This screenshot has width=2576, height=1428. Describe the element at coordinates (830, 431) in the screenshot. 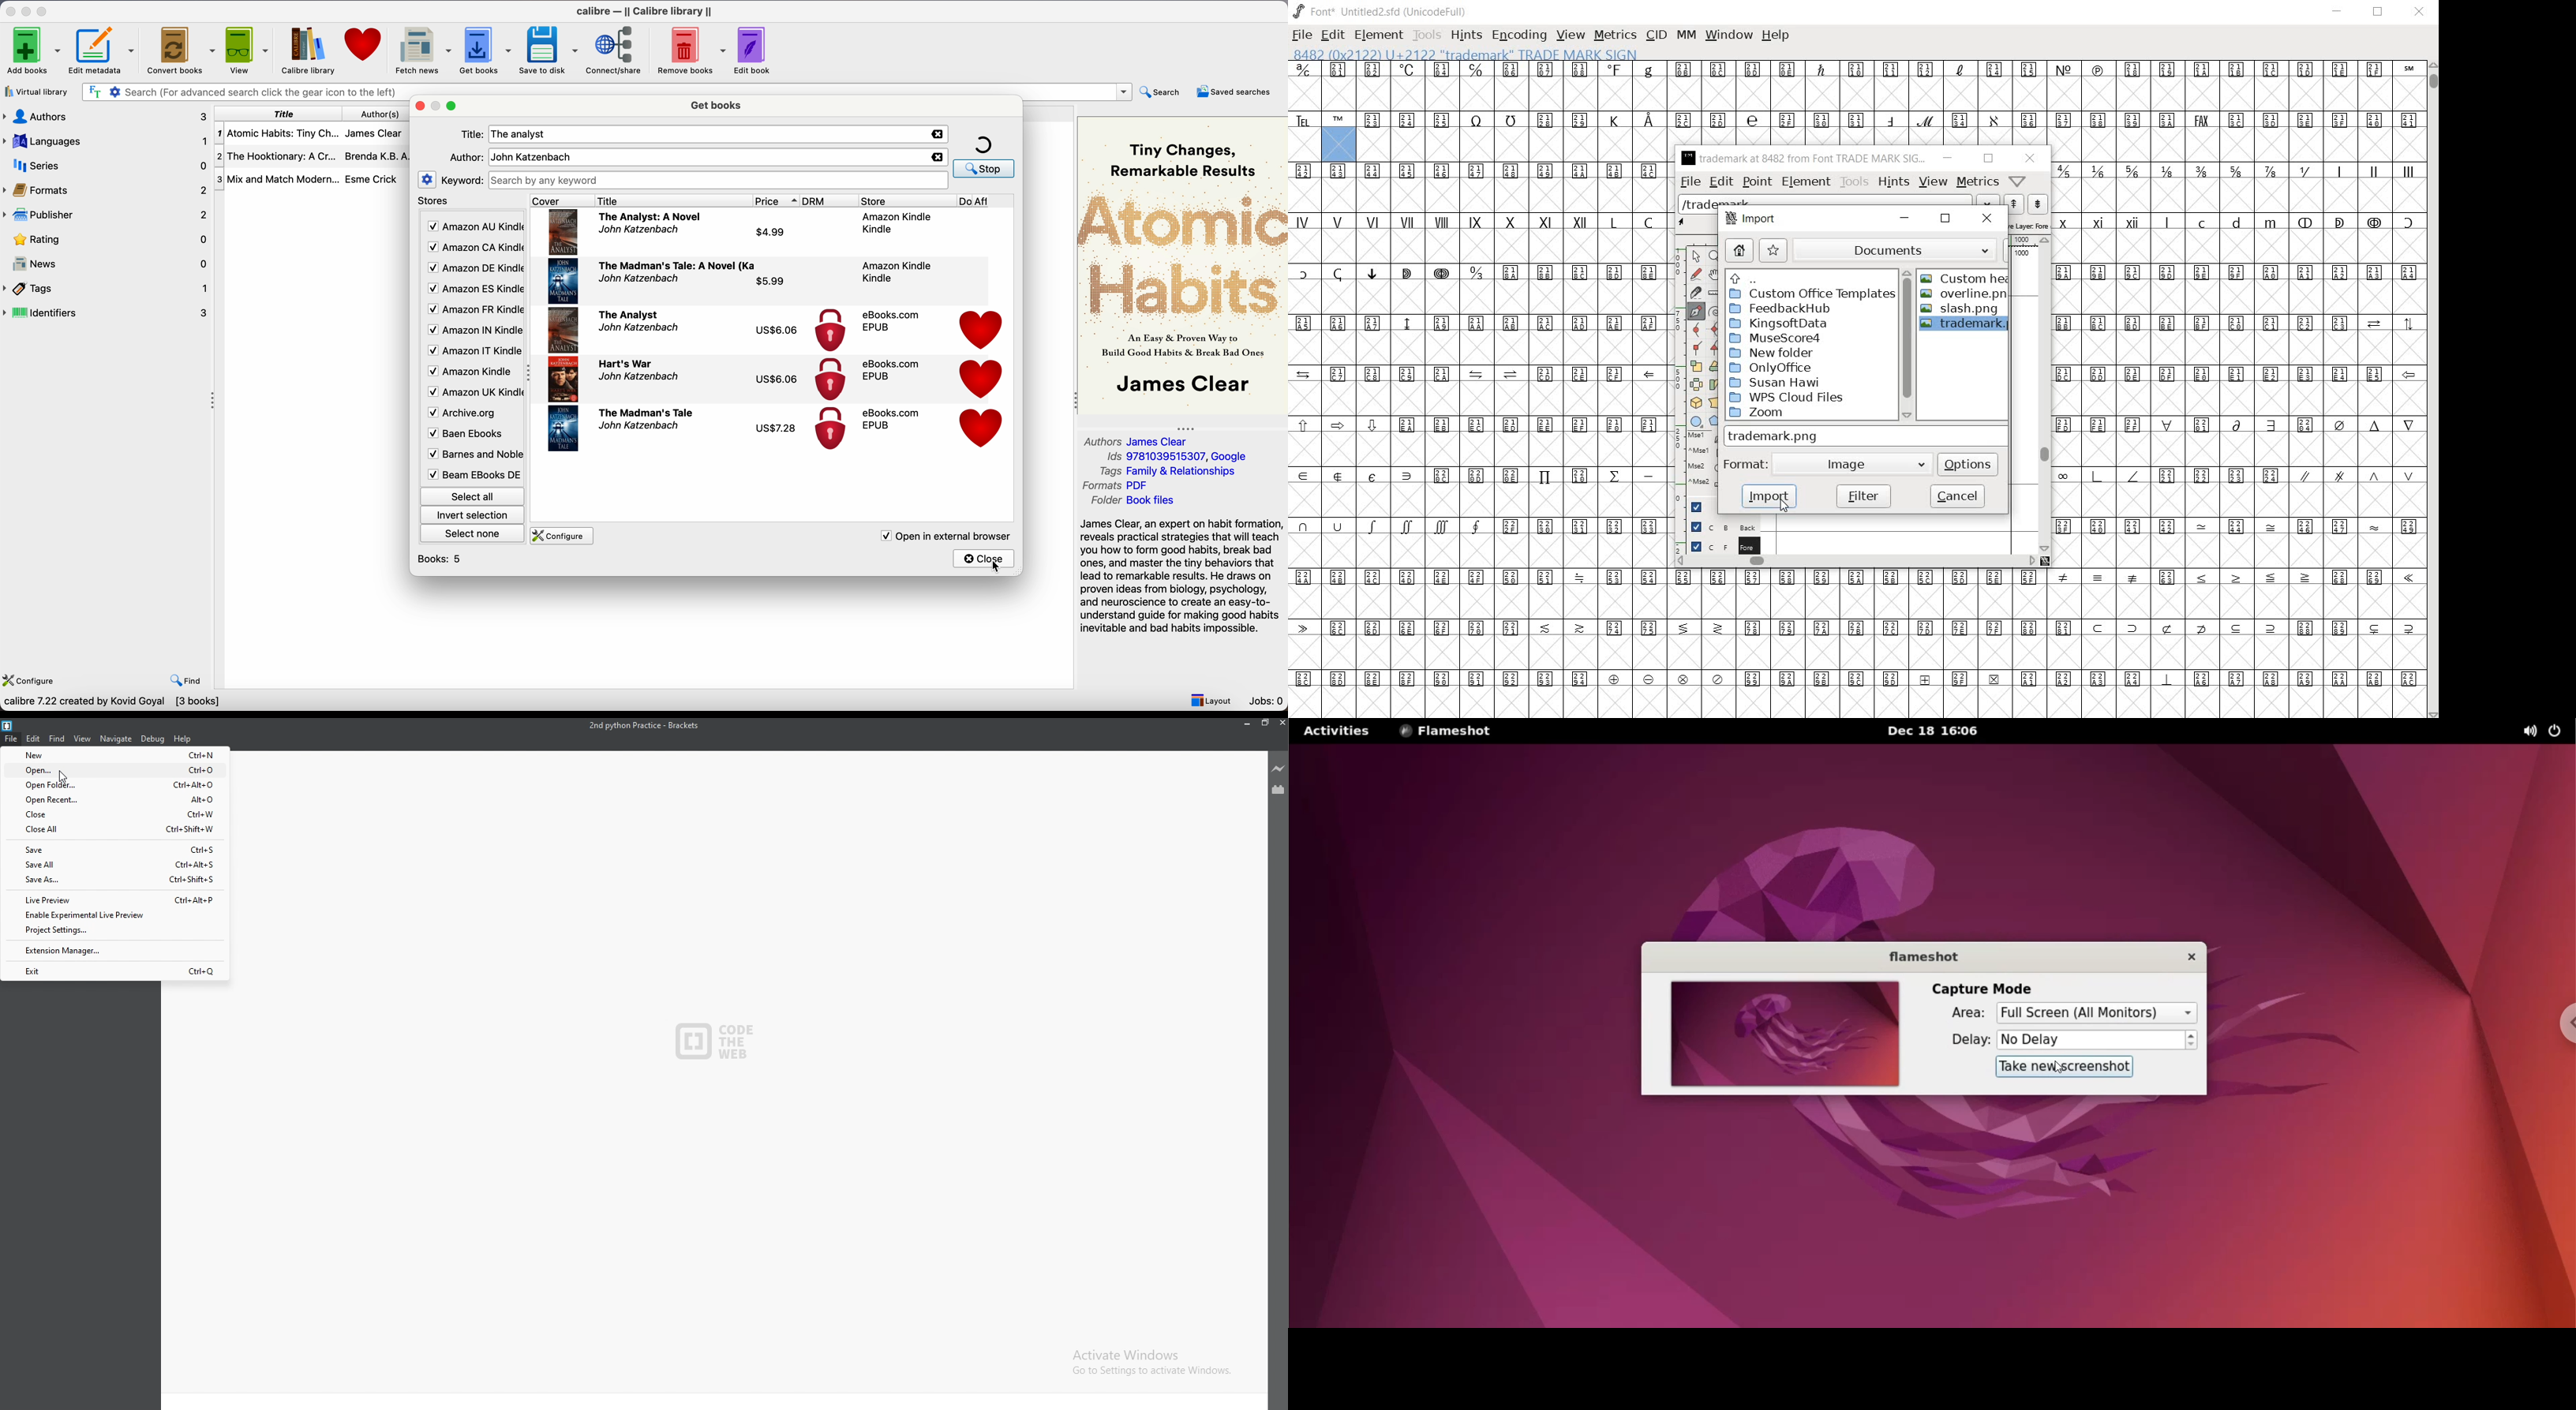

I see `icon` at that location.